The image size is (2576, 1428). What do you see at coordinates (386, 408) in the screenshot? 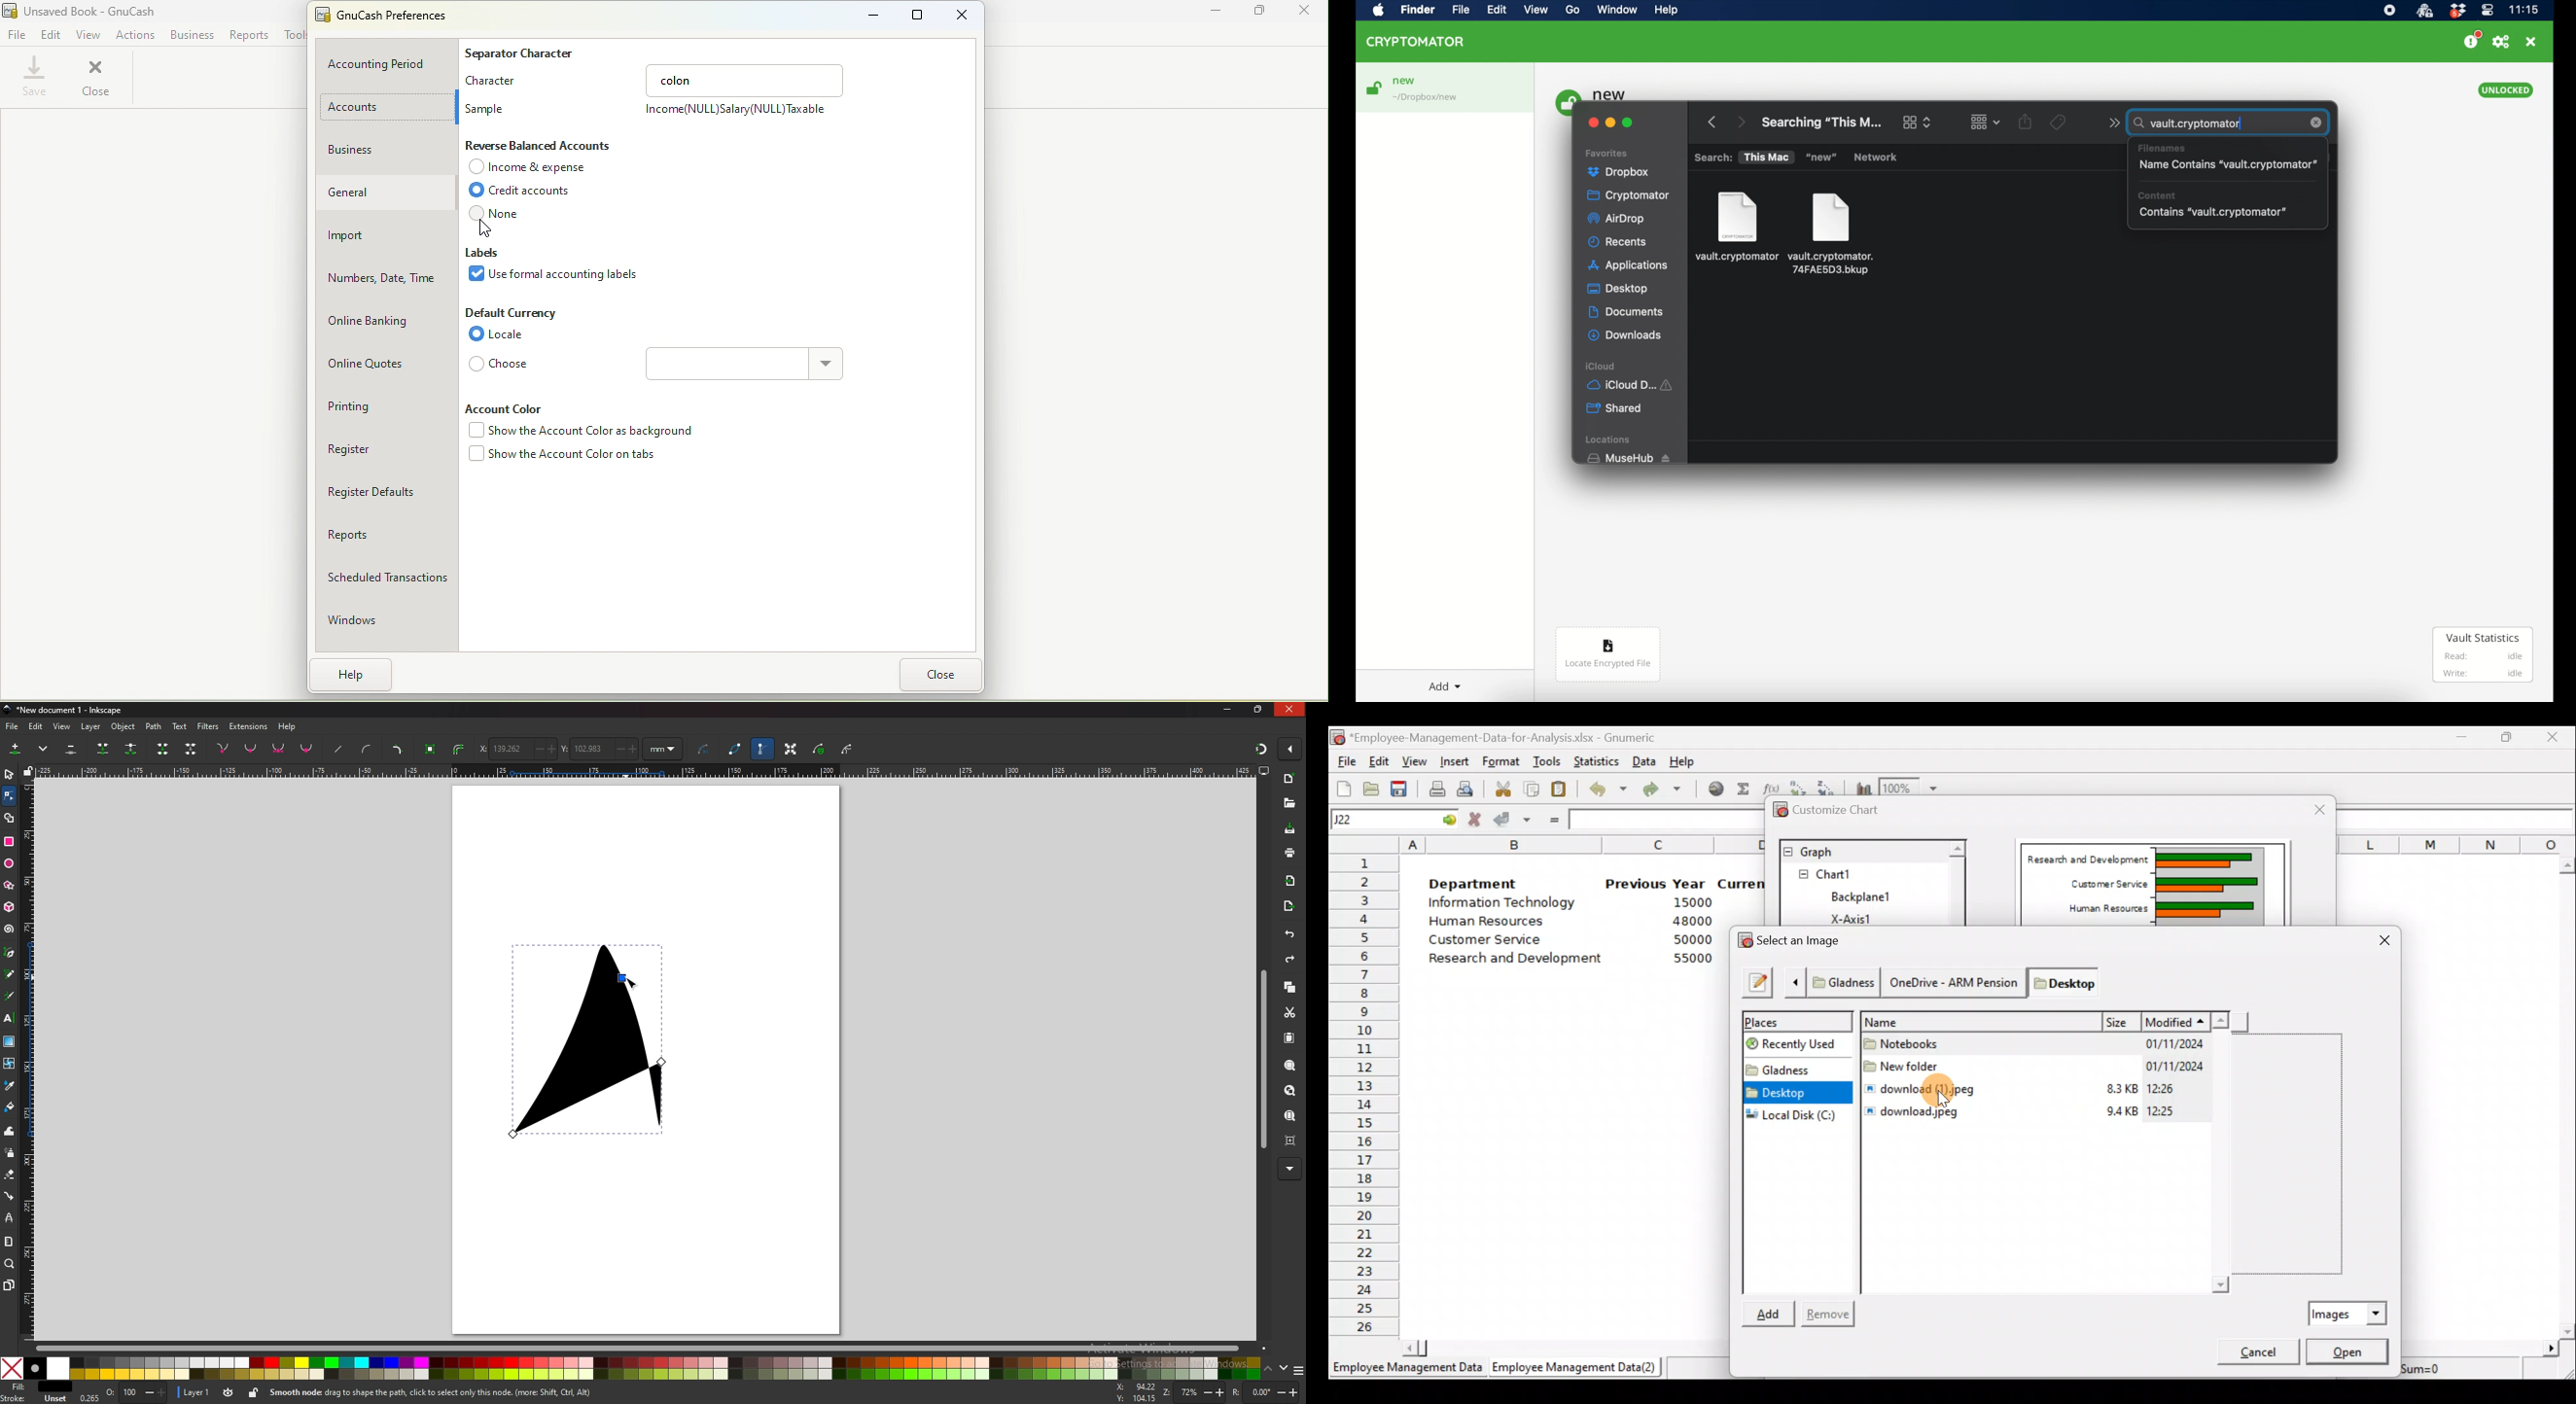
I see `Printing` at bounding box center [386, 408].